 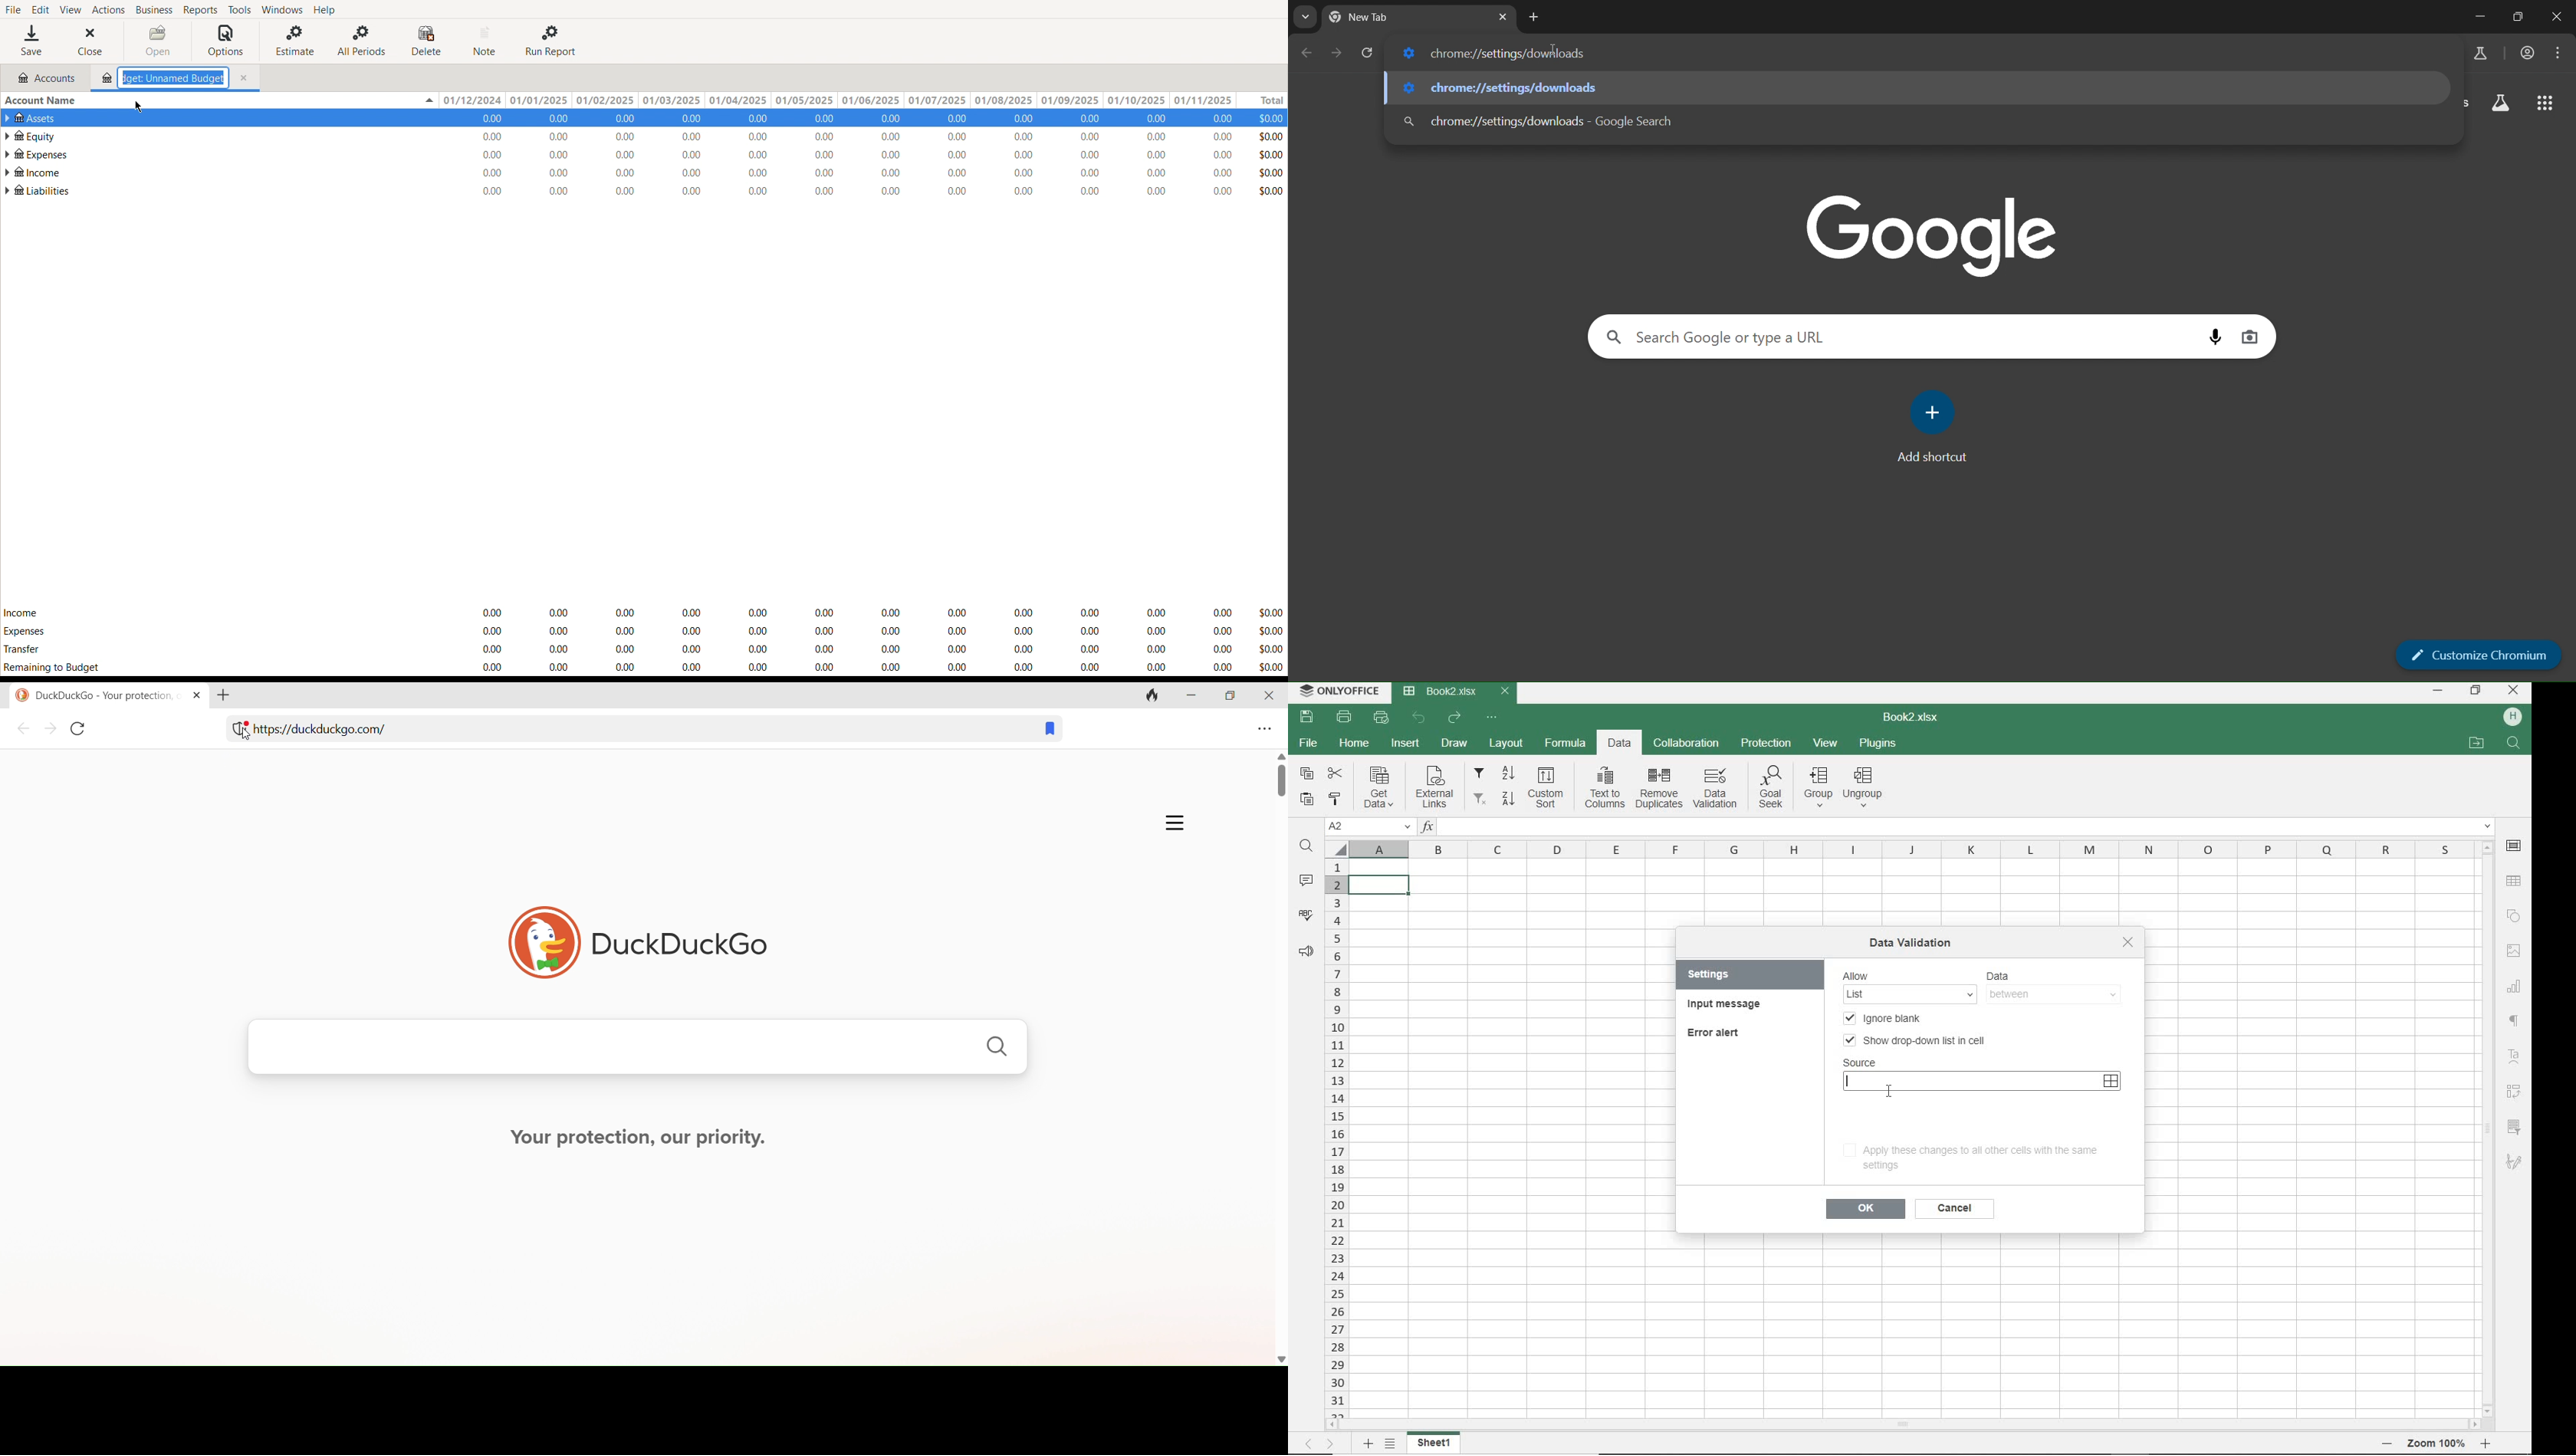 I want to click on apply these changes to all other cells with the same settings, so click(x=1970, y=1156).